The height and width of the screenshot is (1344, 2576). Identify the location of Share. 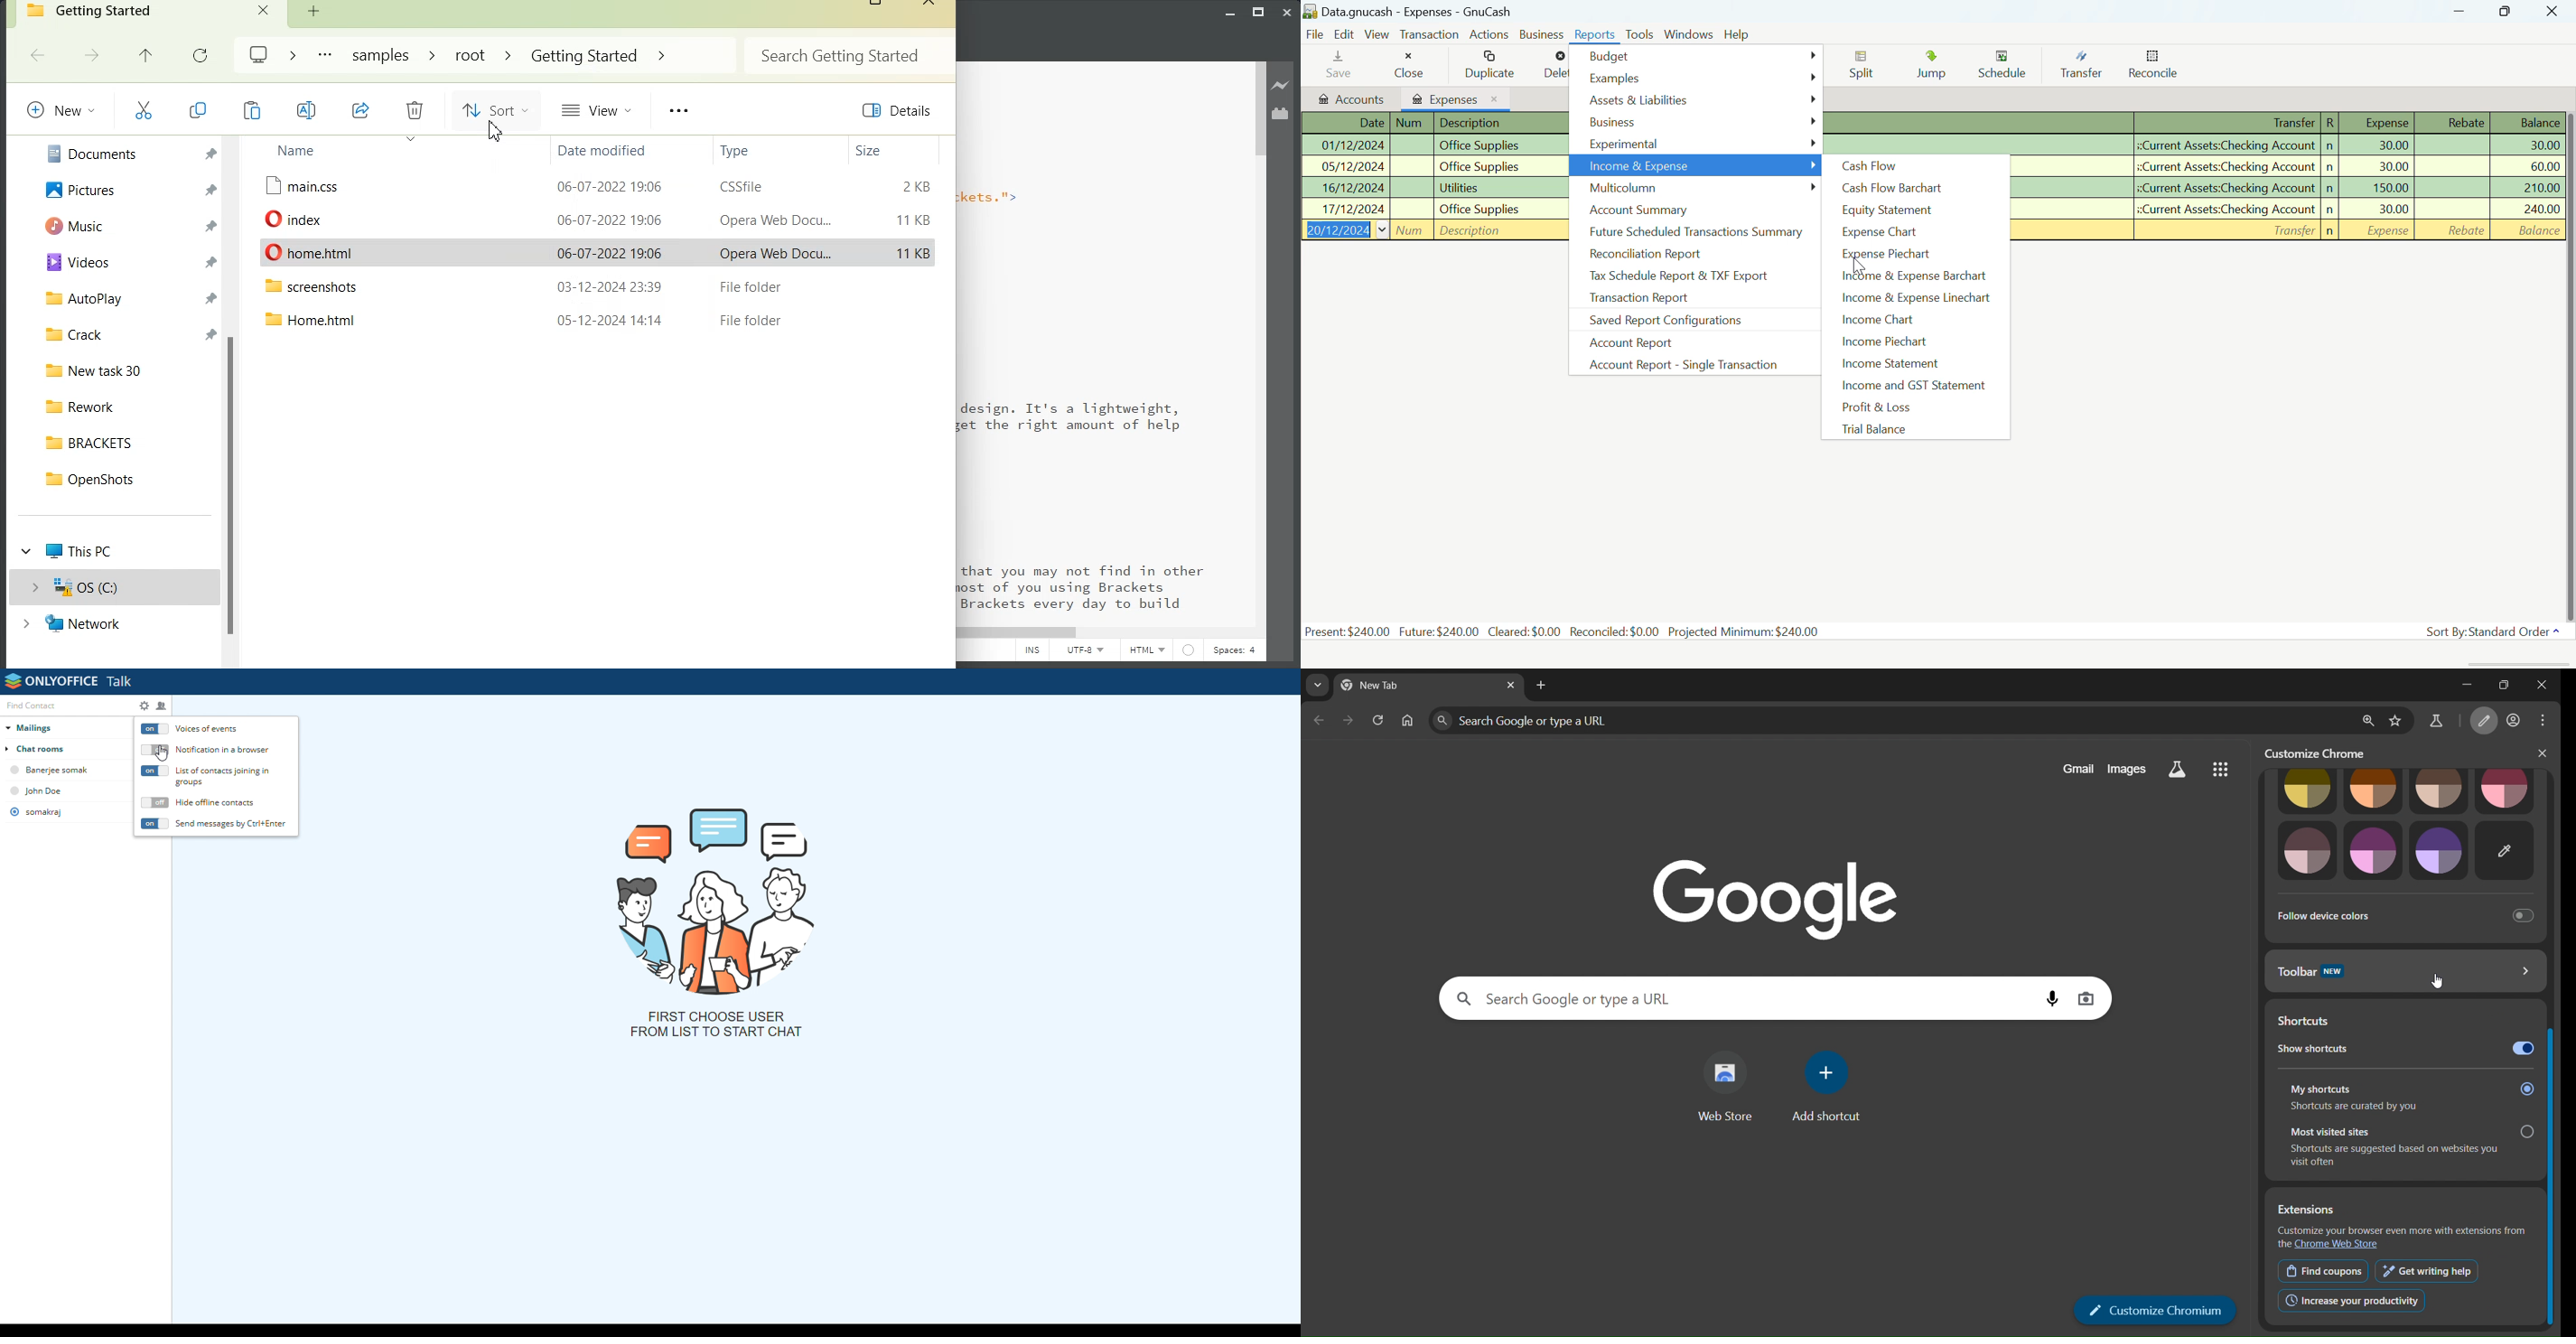
(361, 110).